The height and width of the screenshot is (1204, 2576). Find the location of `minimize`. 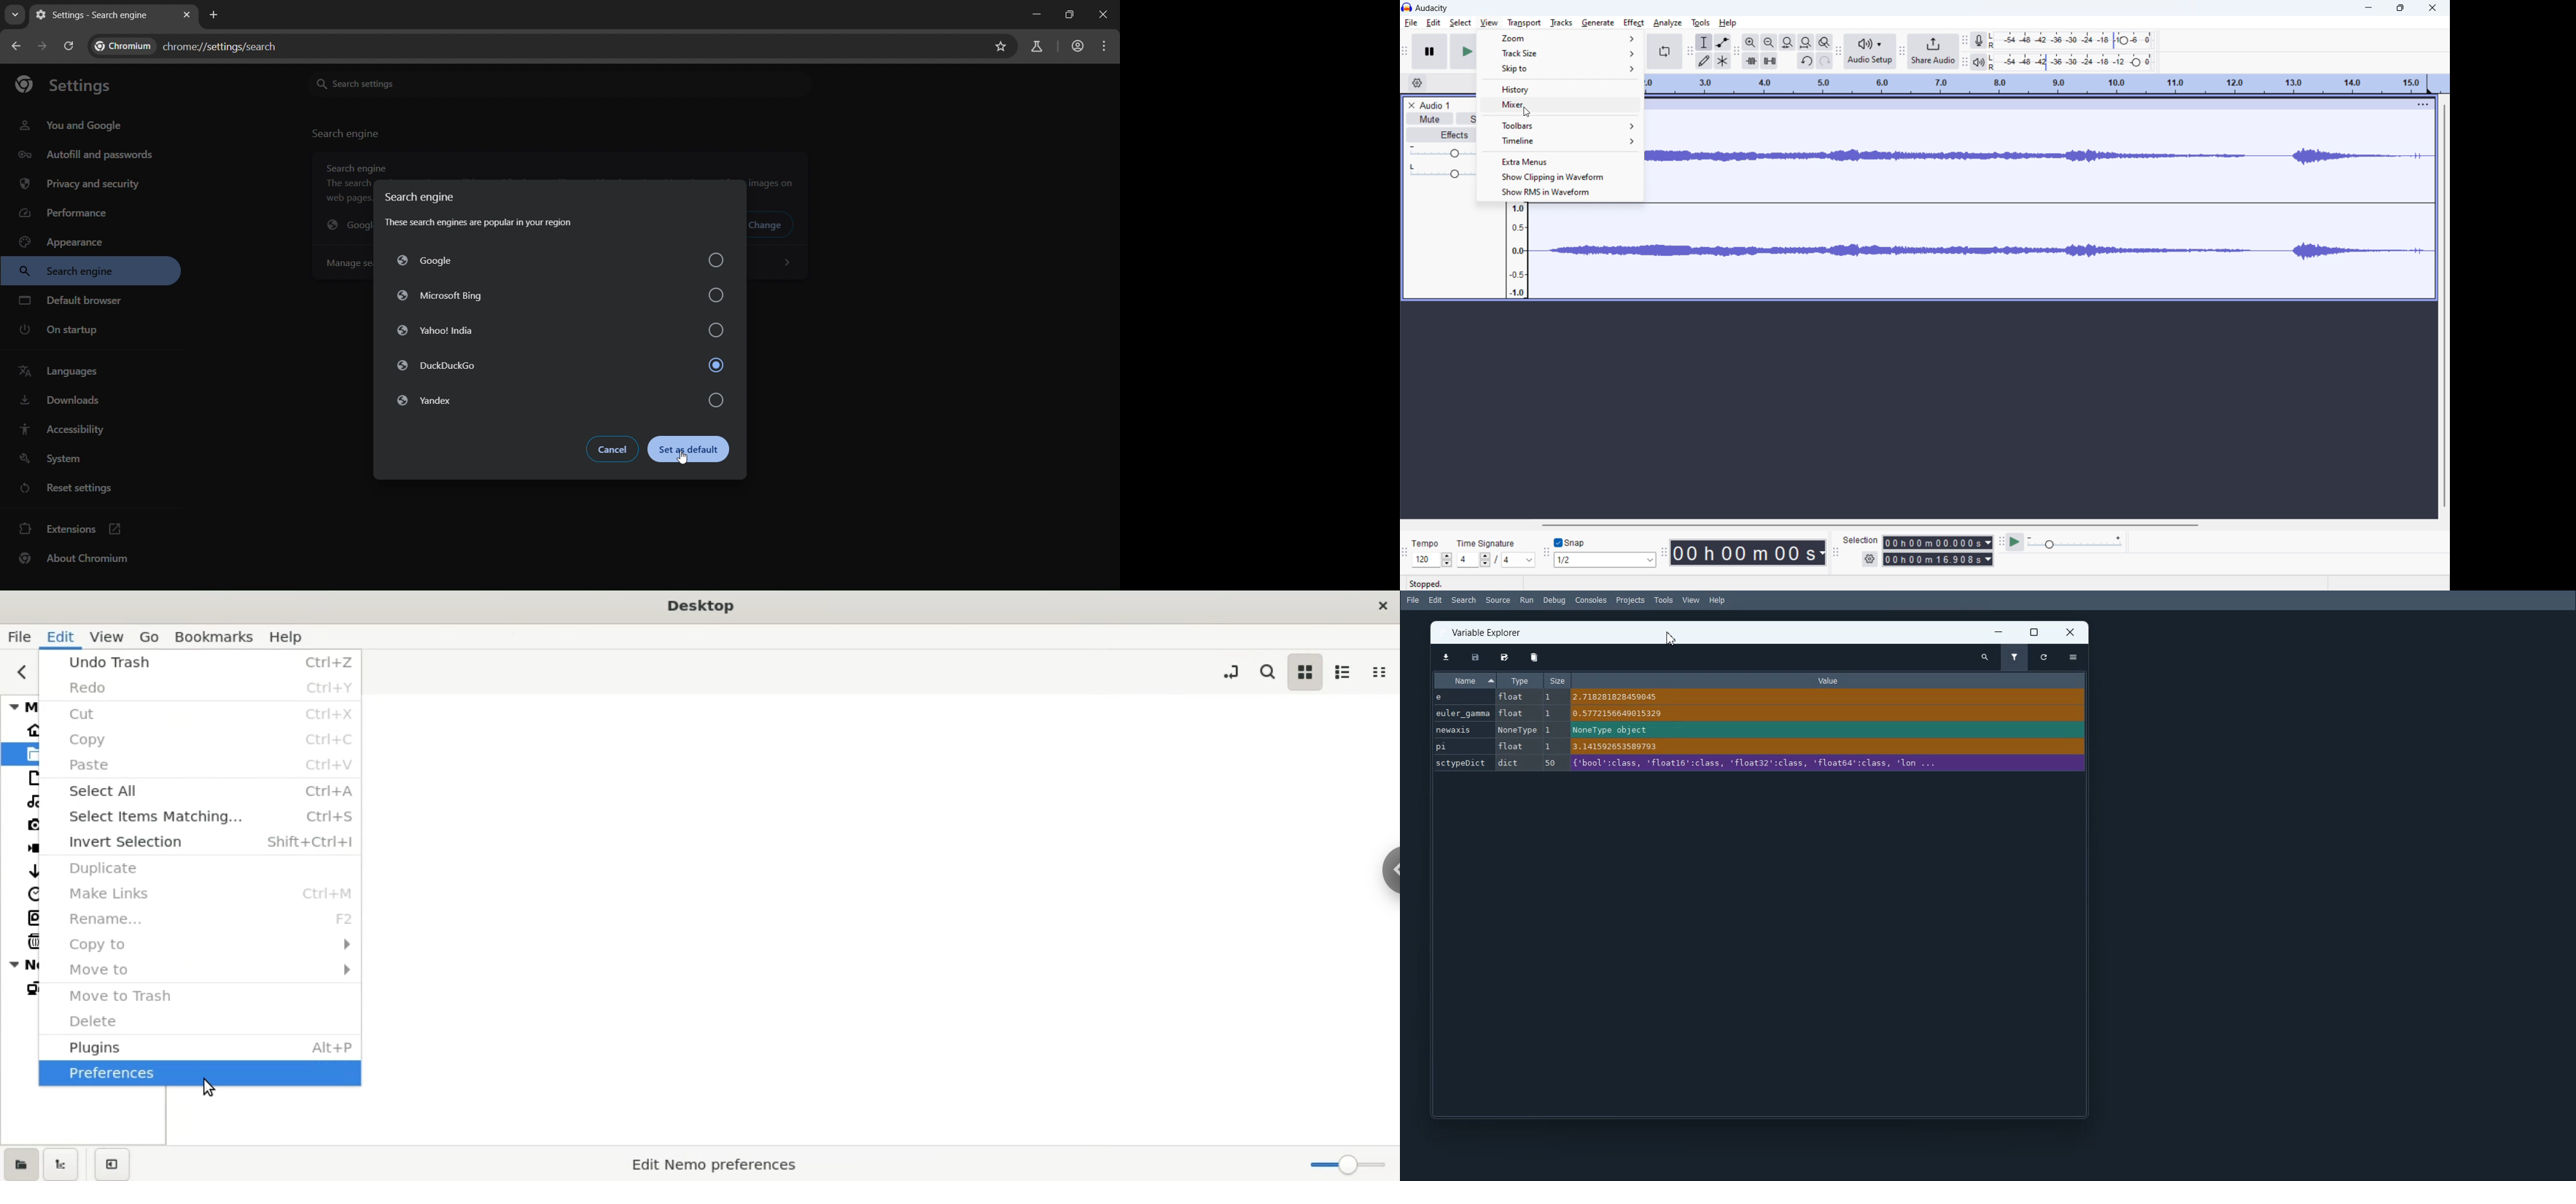

minimize is located at coordinates (2370, 7).